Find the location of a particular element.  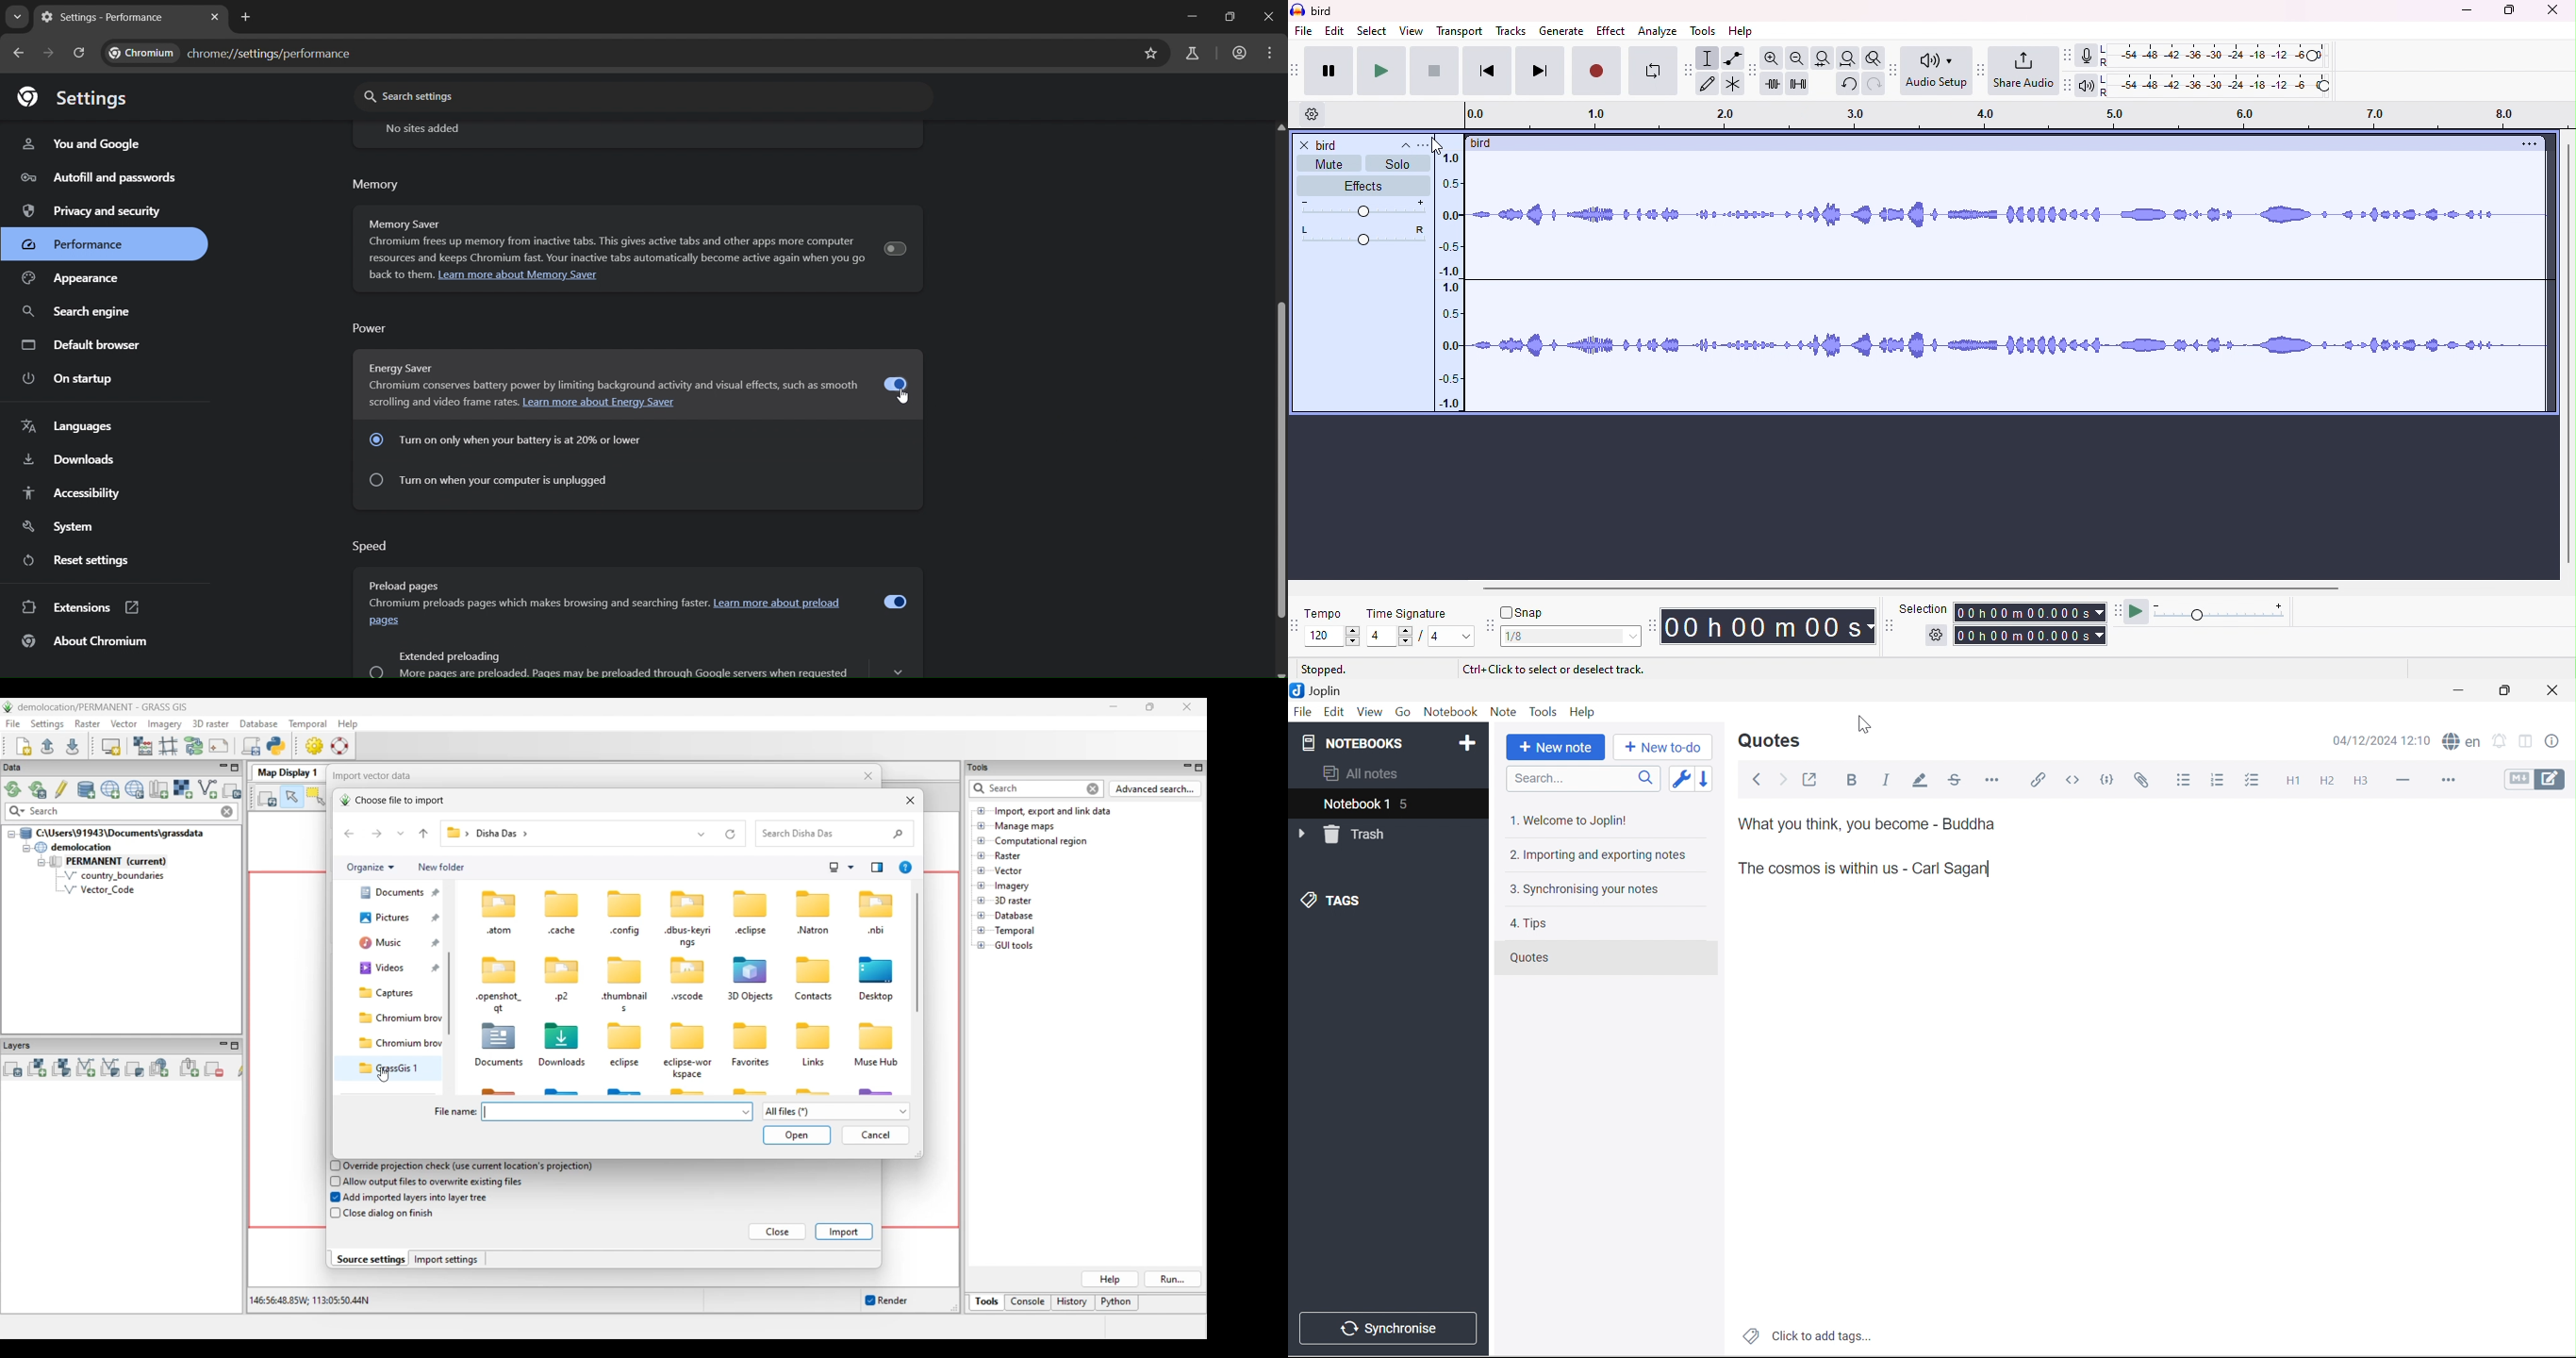

pan is located at coordinates (1364, 233).